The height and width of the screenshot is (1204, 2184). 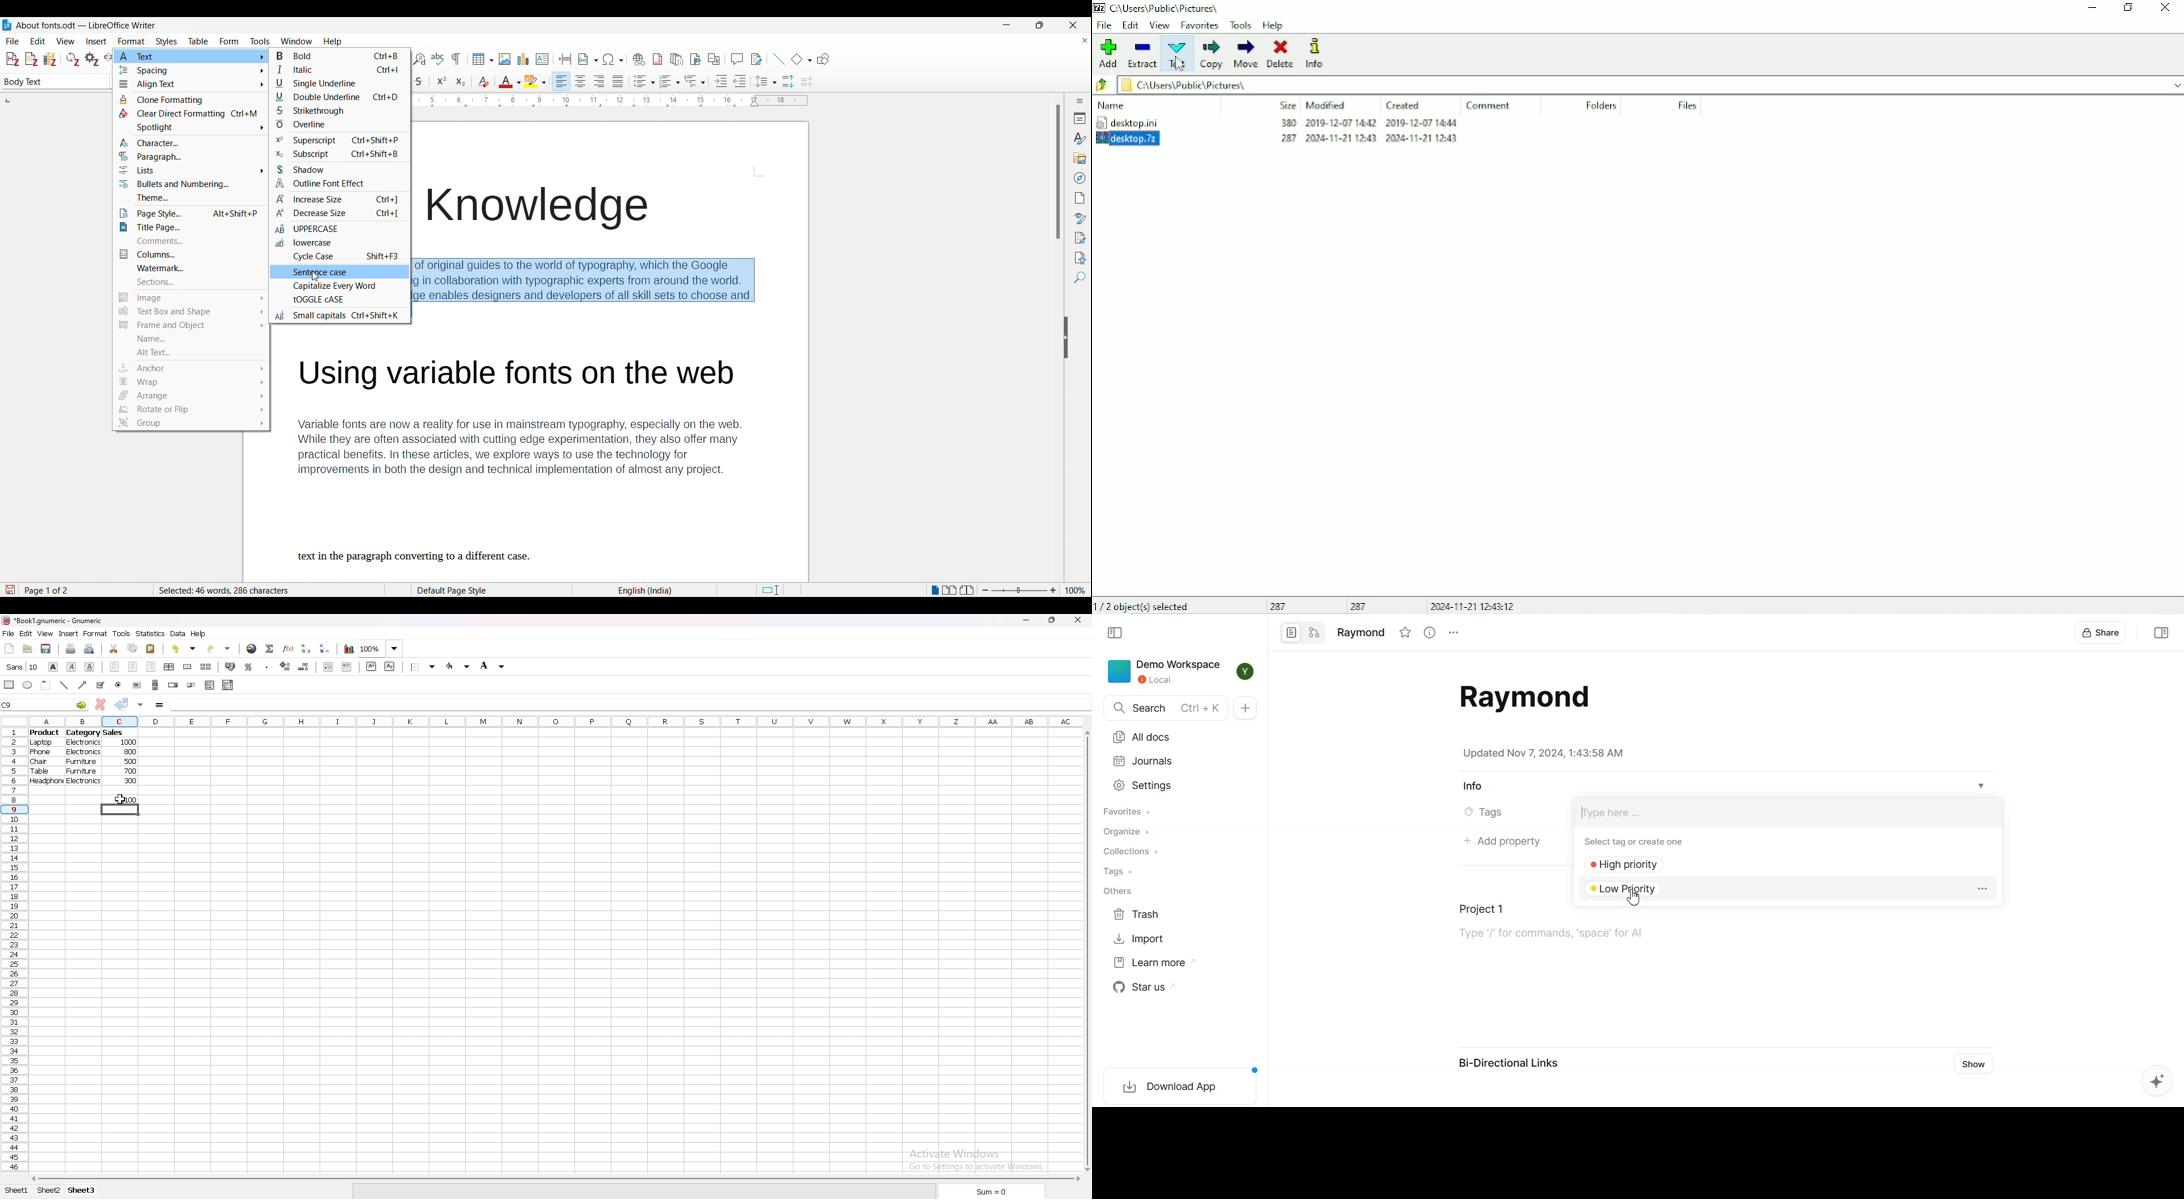 What do you see at coordinates (1102, 86) in the screenshot?
I see `Back` at bounding box center [1102, 86].